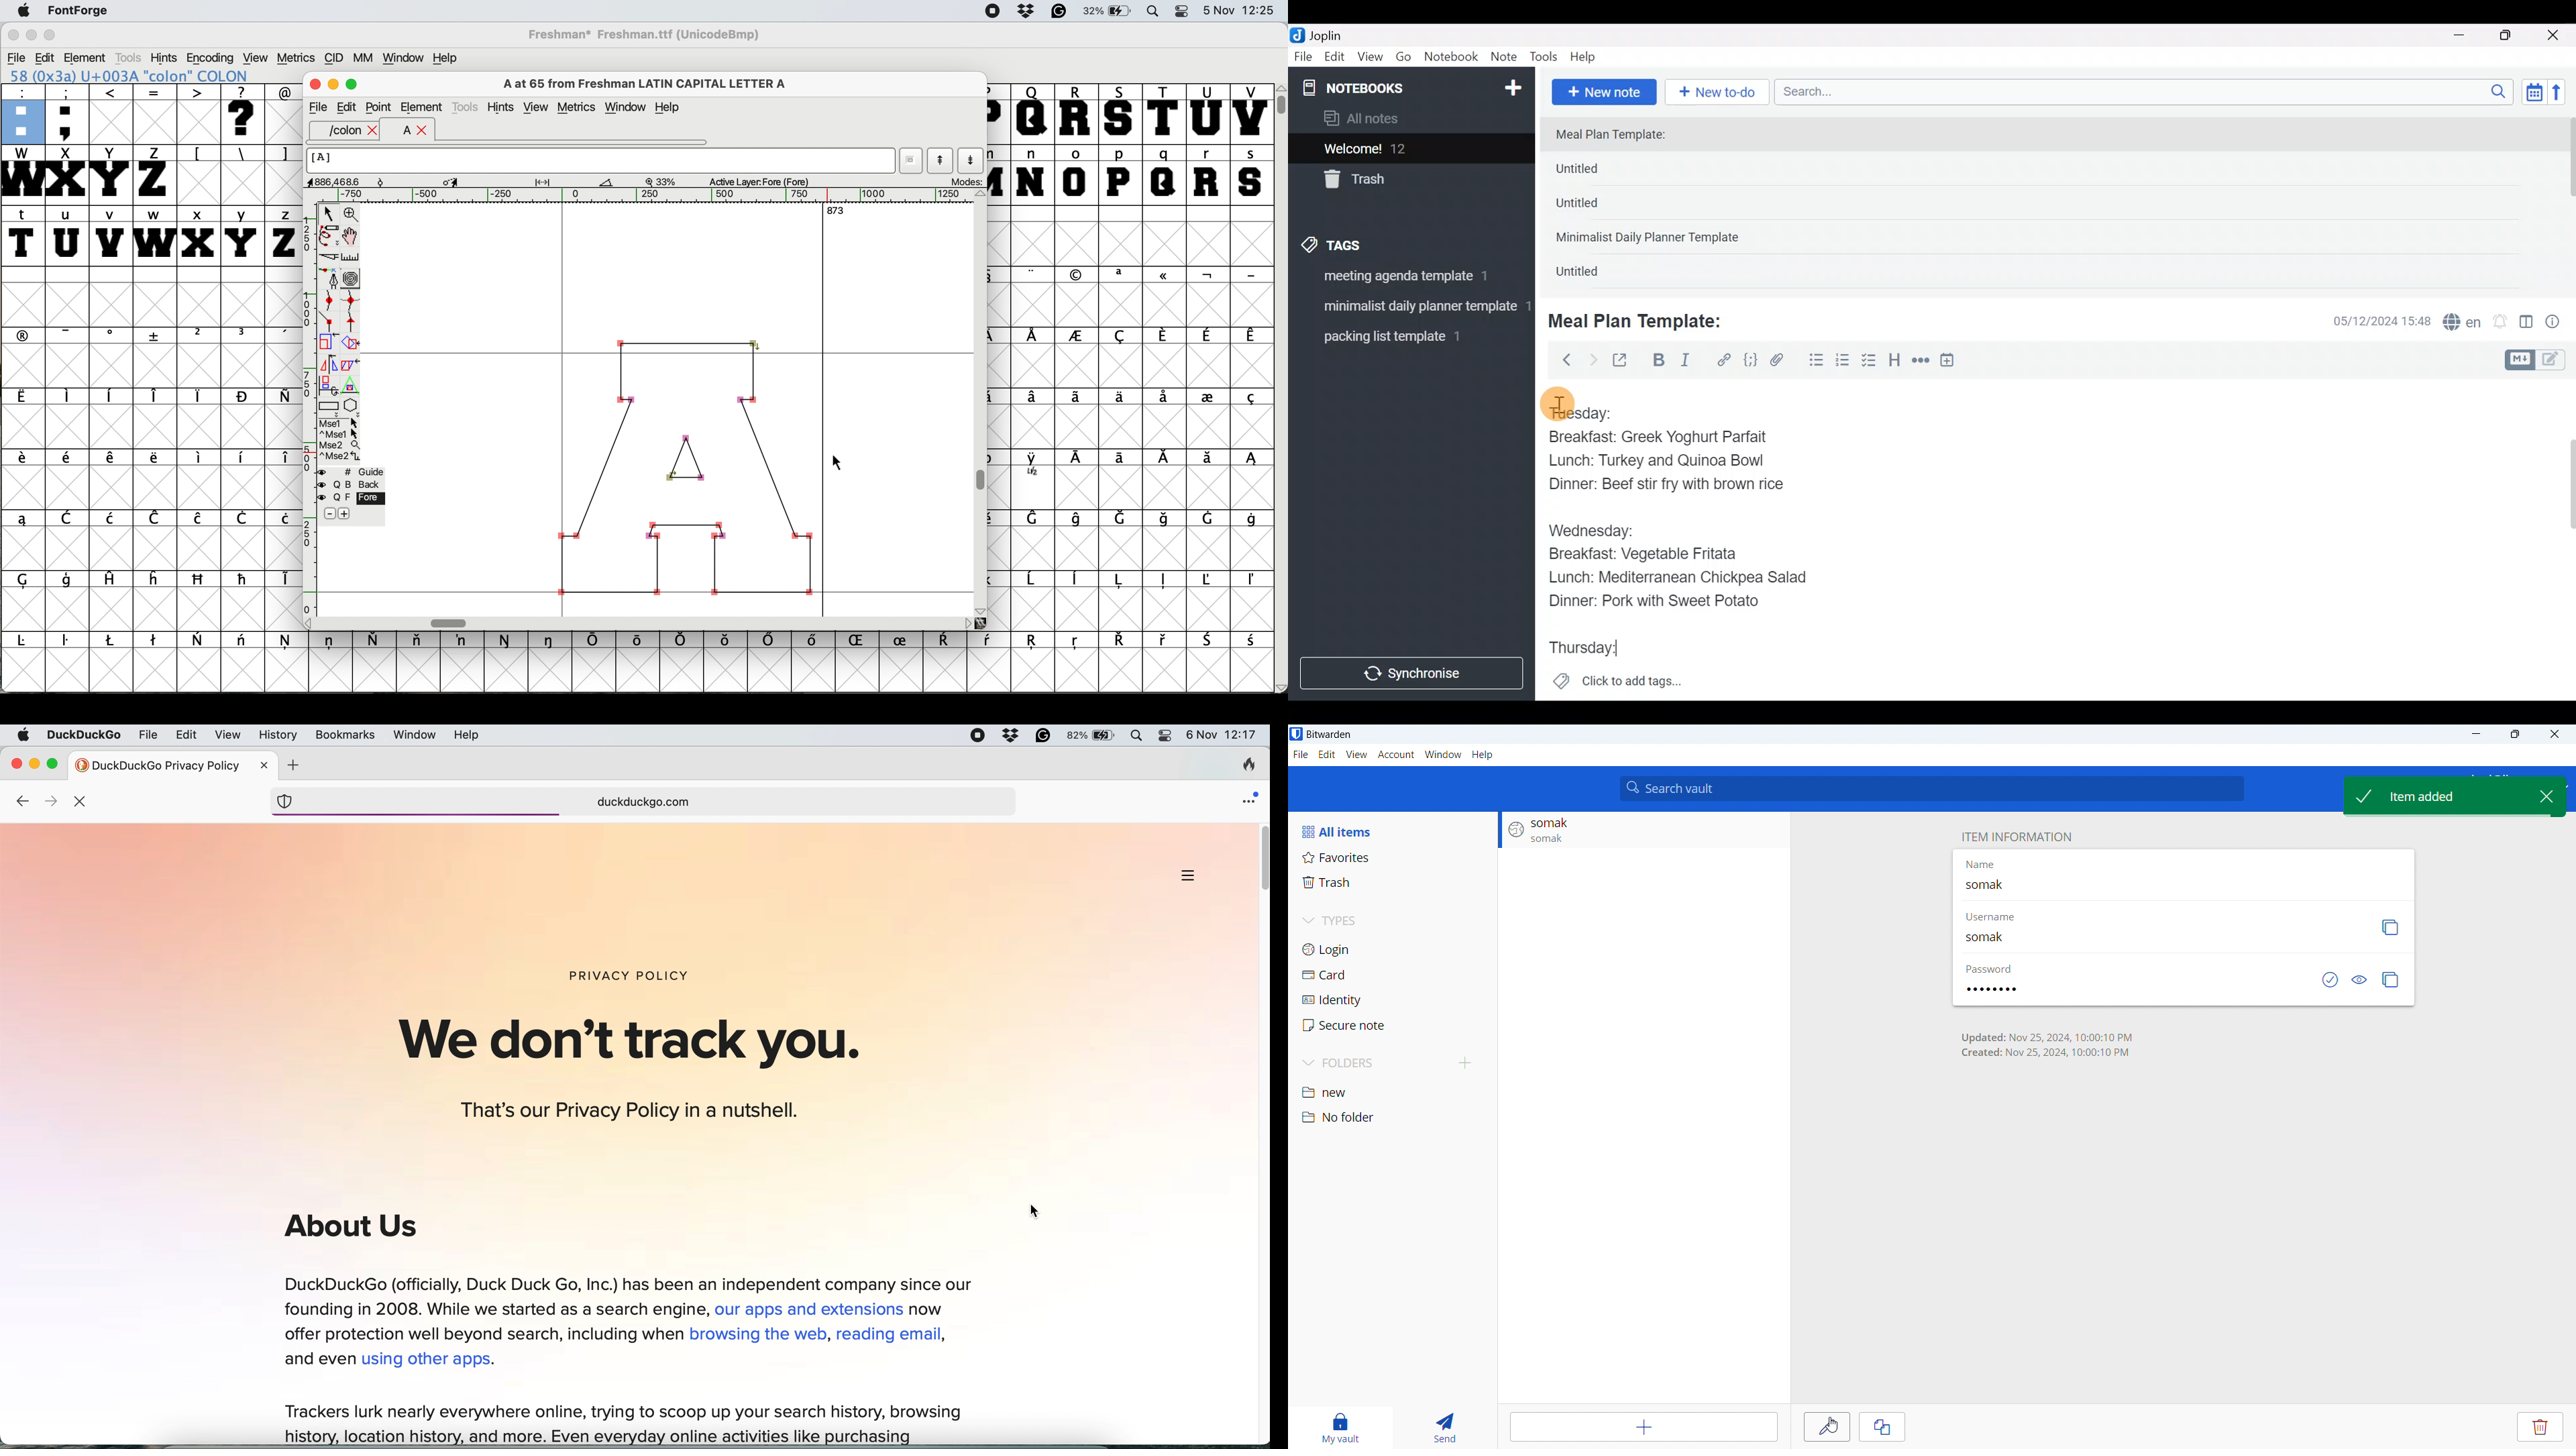 This screenshot has height=1456, width=2576. Describe the element at coordinates (2390, 929) in the screenshot. I see `copy username` at that location.